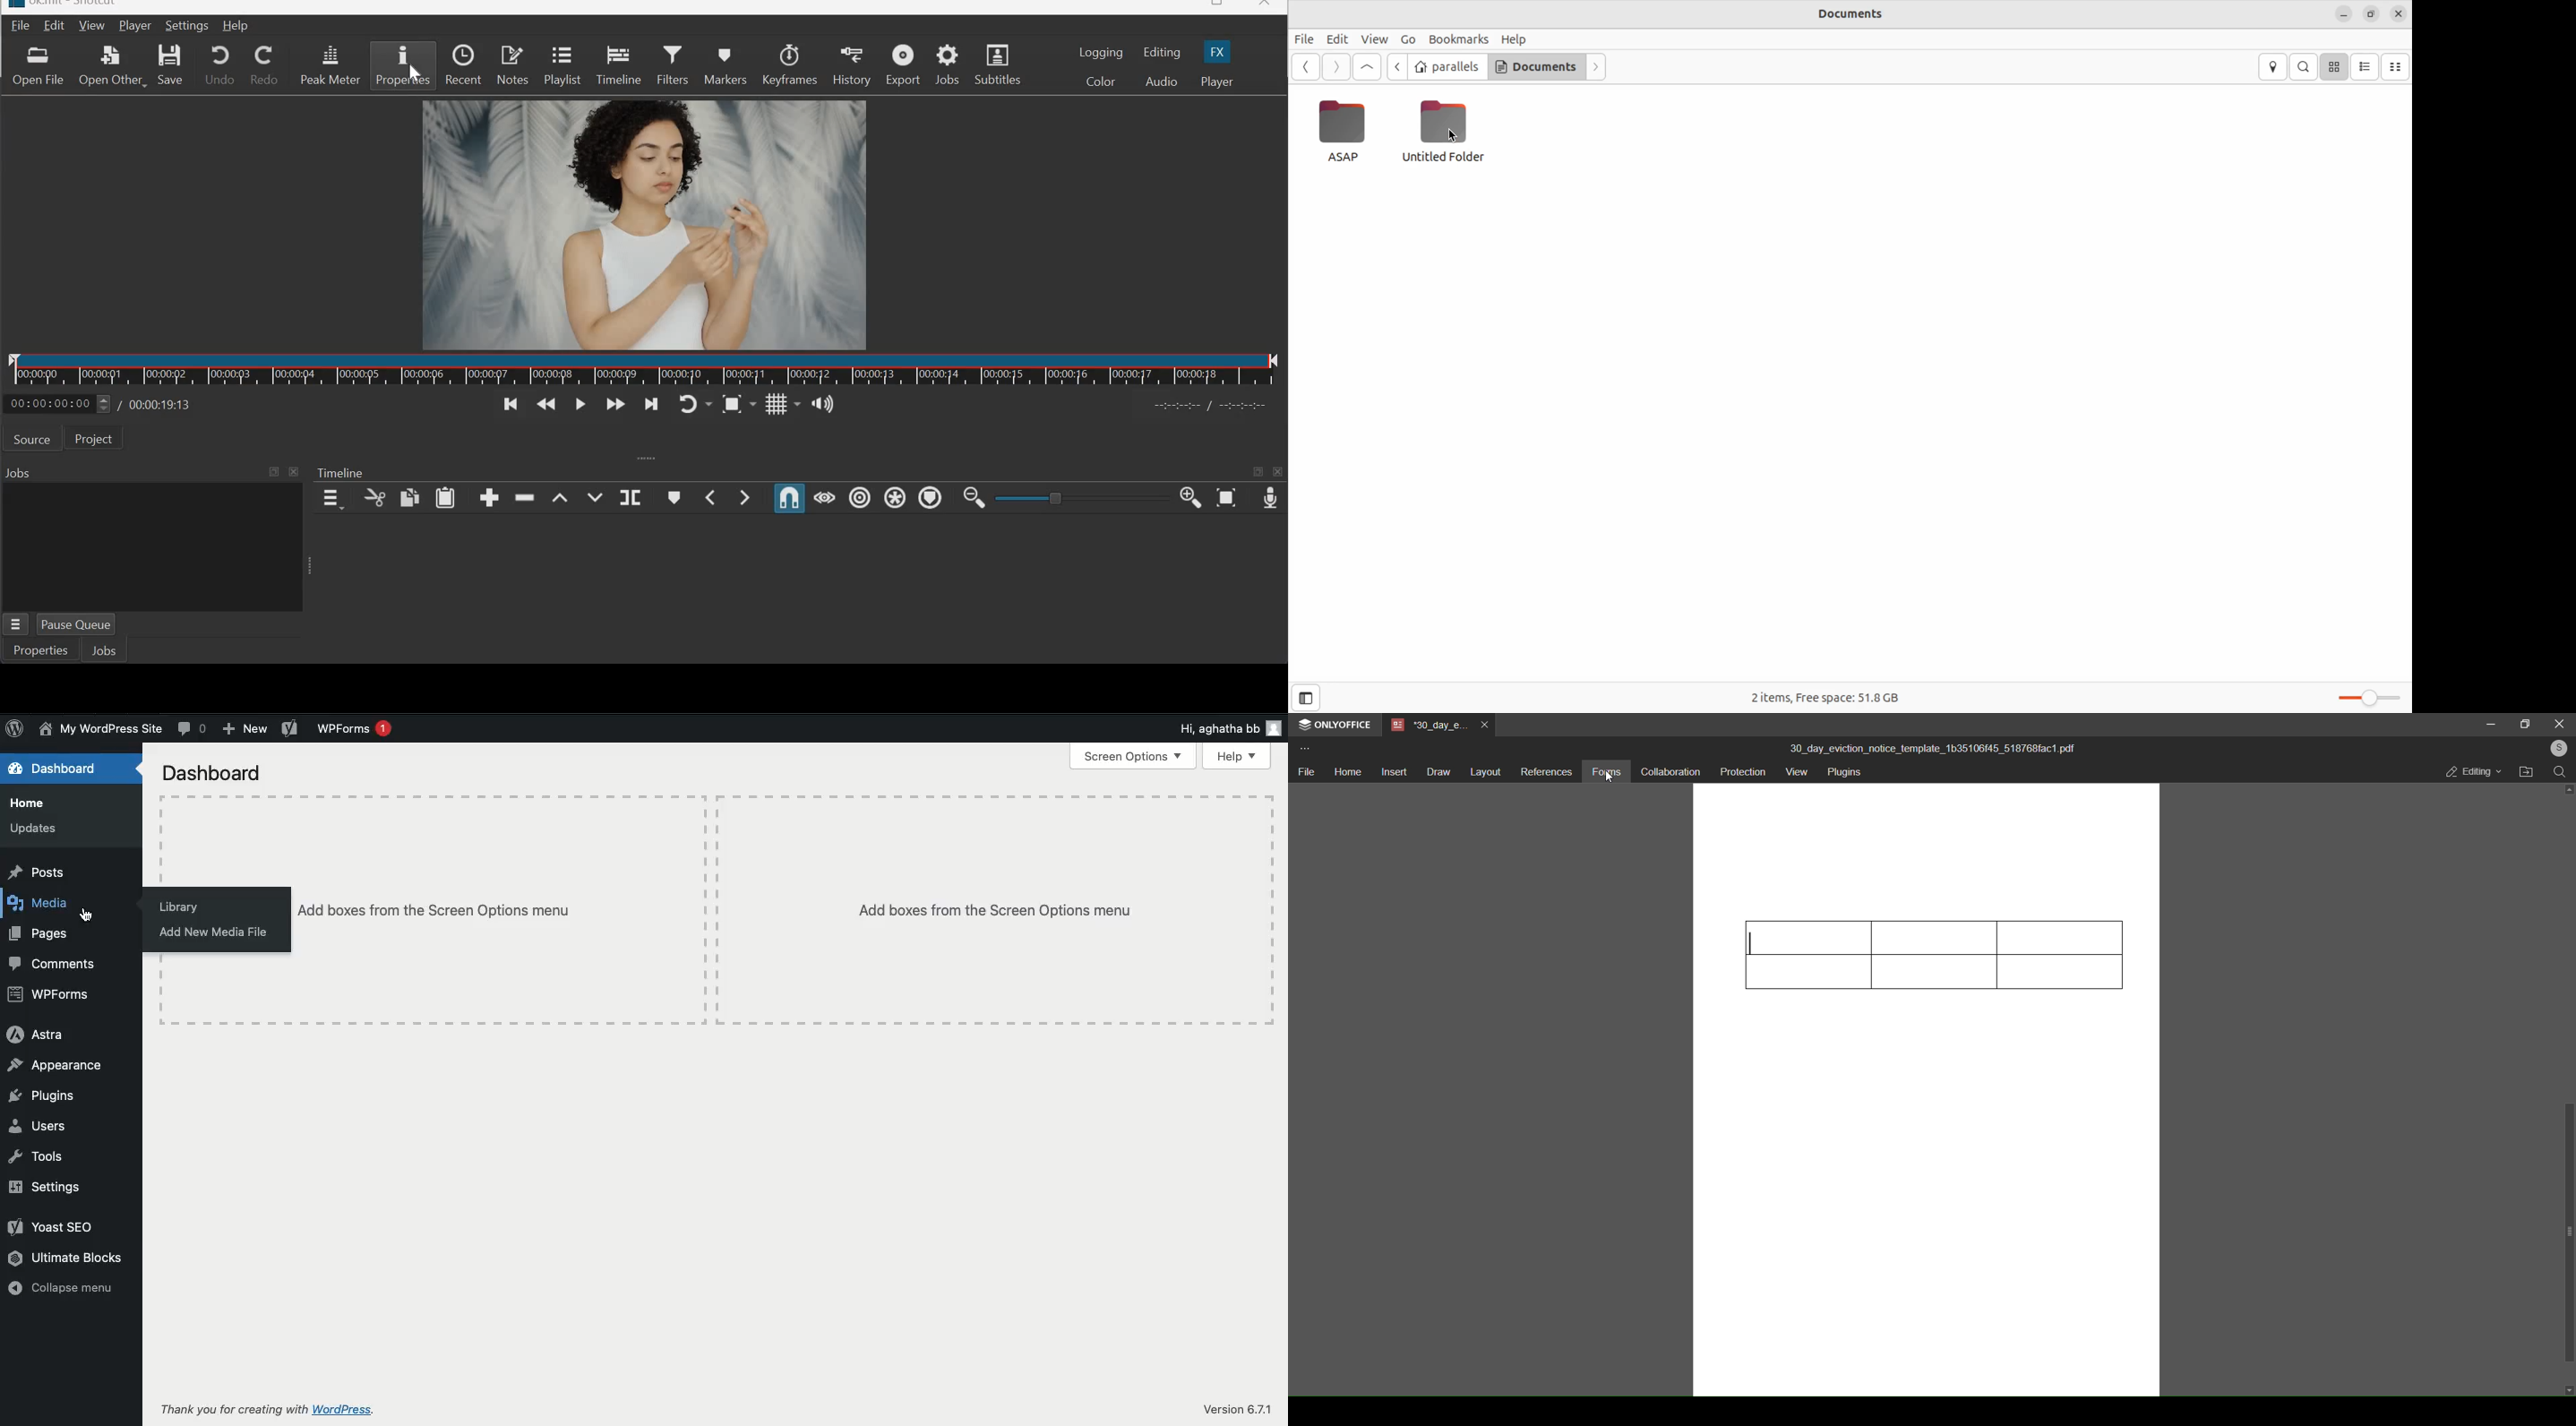 The width and height of the screenshot is (2576, 1428). Describe the element at coordinates (180, 906) in the screenshot. I see `Library ` at that location.